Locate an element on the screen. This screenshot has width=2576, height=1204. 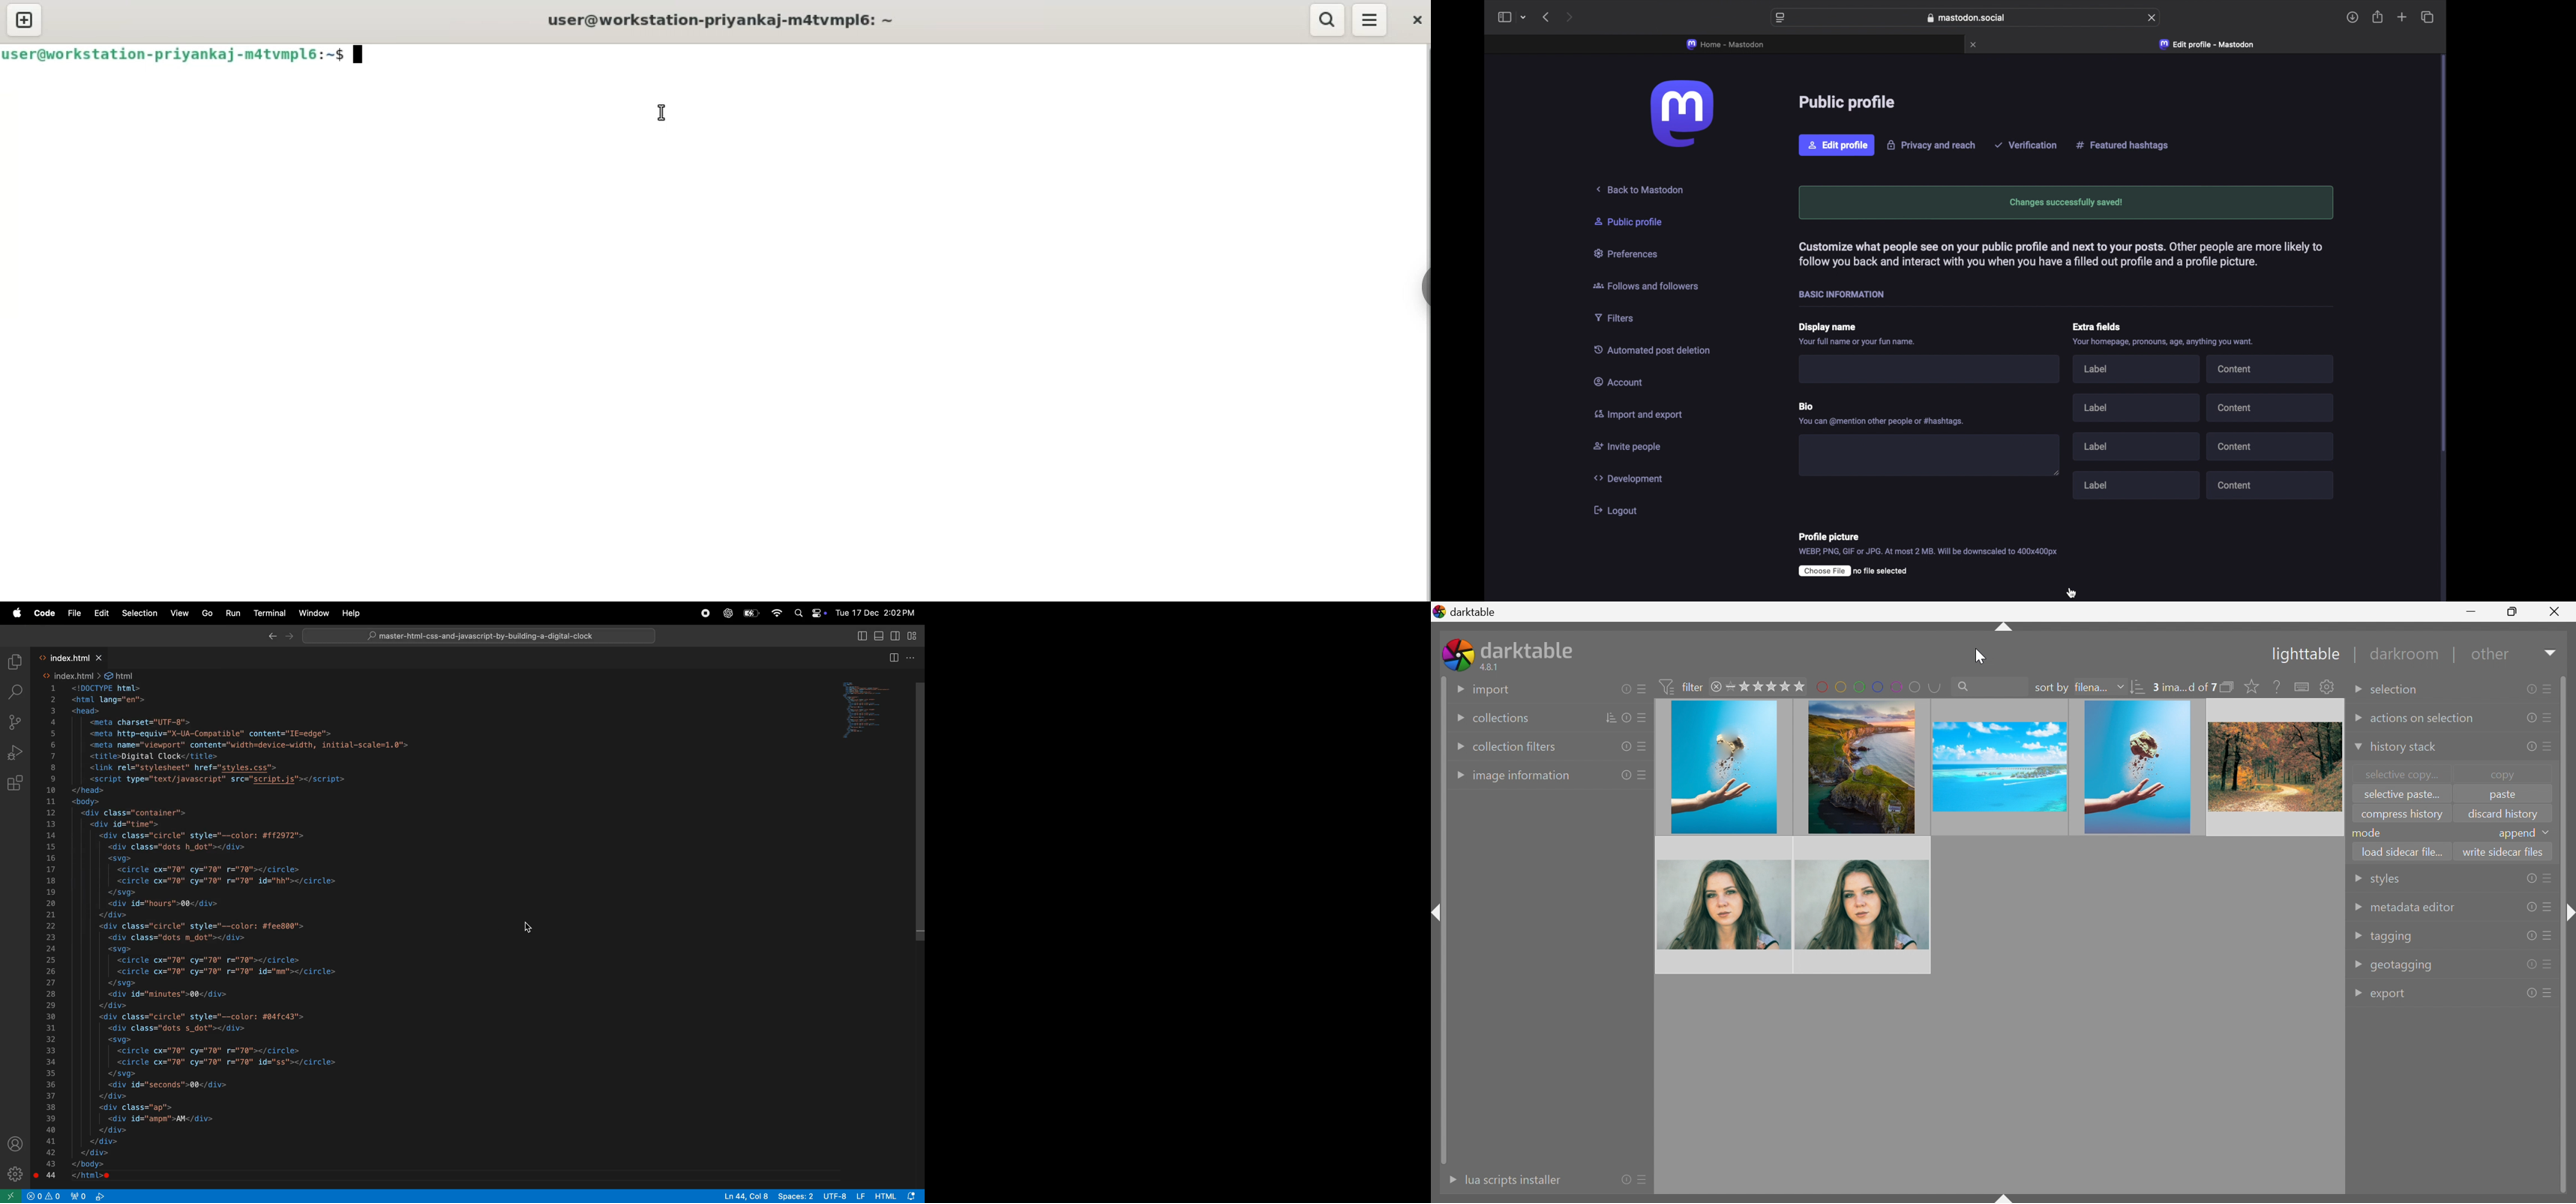
0 ima...d of 7 is located at coordinates (2184, 687).